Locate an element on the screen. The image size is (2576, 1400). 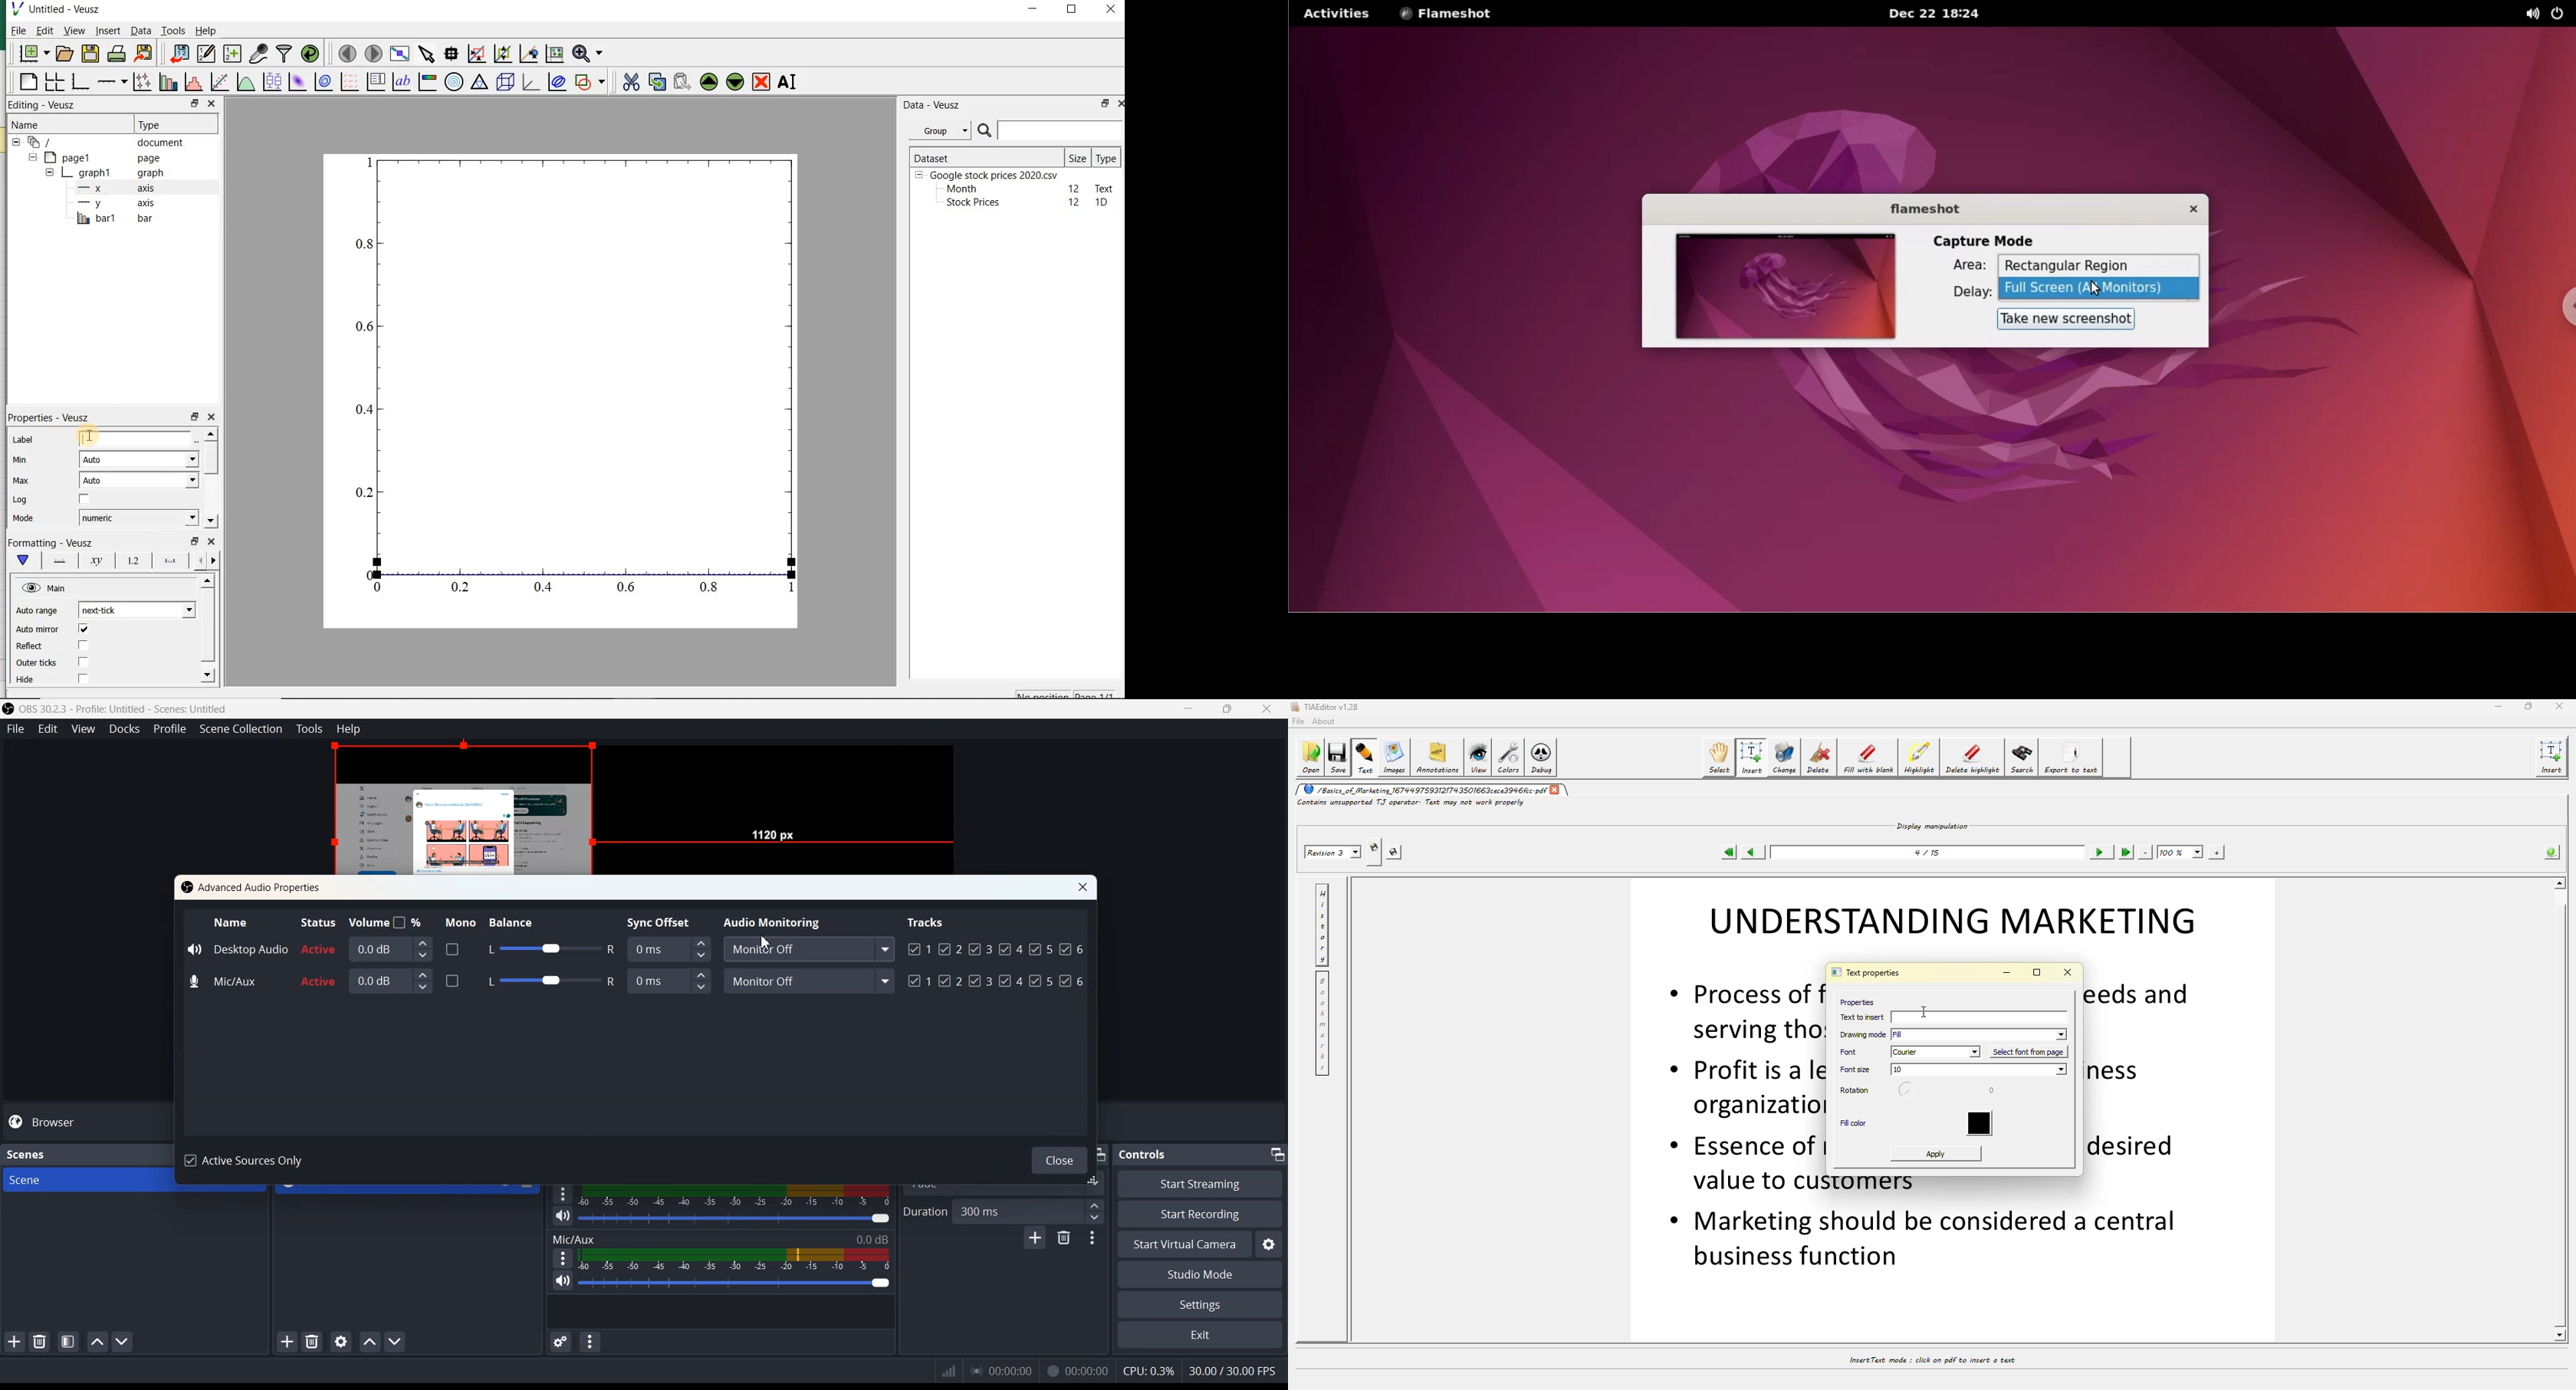
Move sources down is located at coordinates (396, 1343).